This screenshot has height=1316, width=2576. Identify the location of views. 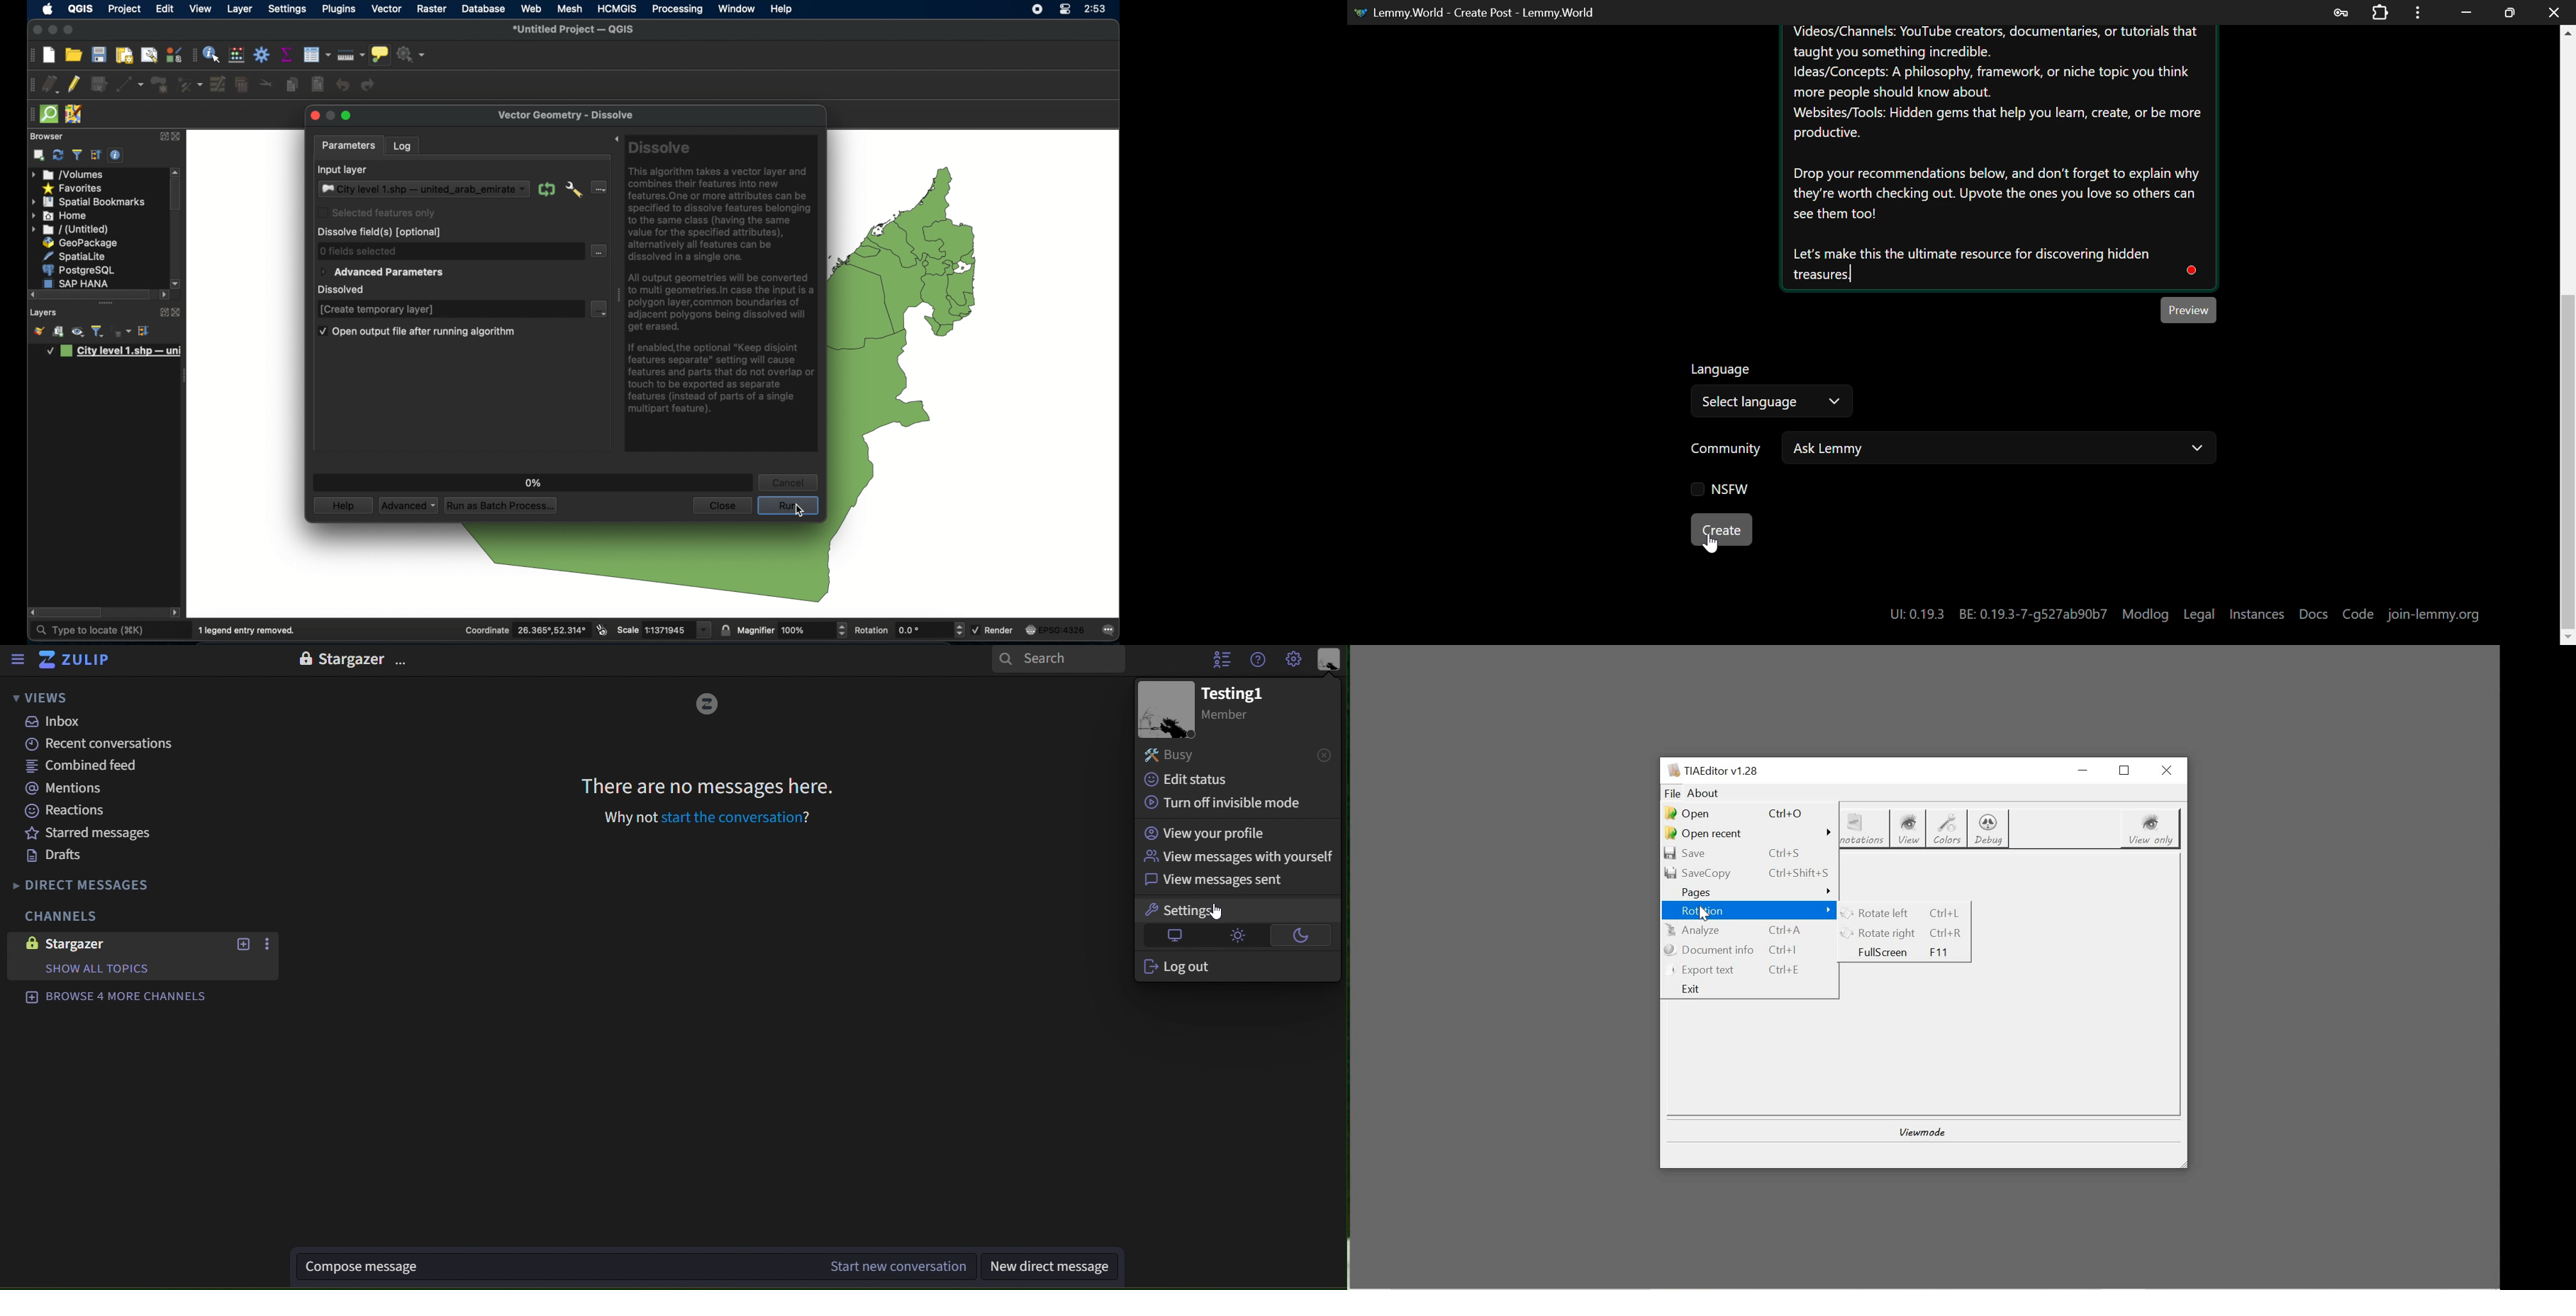
(38, 699).